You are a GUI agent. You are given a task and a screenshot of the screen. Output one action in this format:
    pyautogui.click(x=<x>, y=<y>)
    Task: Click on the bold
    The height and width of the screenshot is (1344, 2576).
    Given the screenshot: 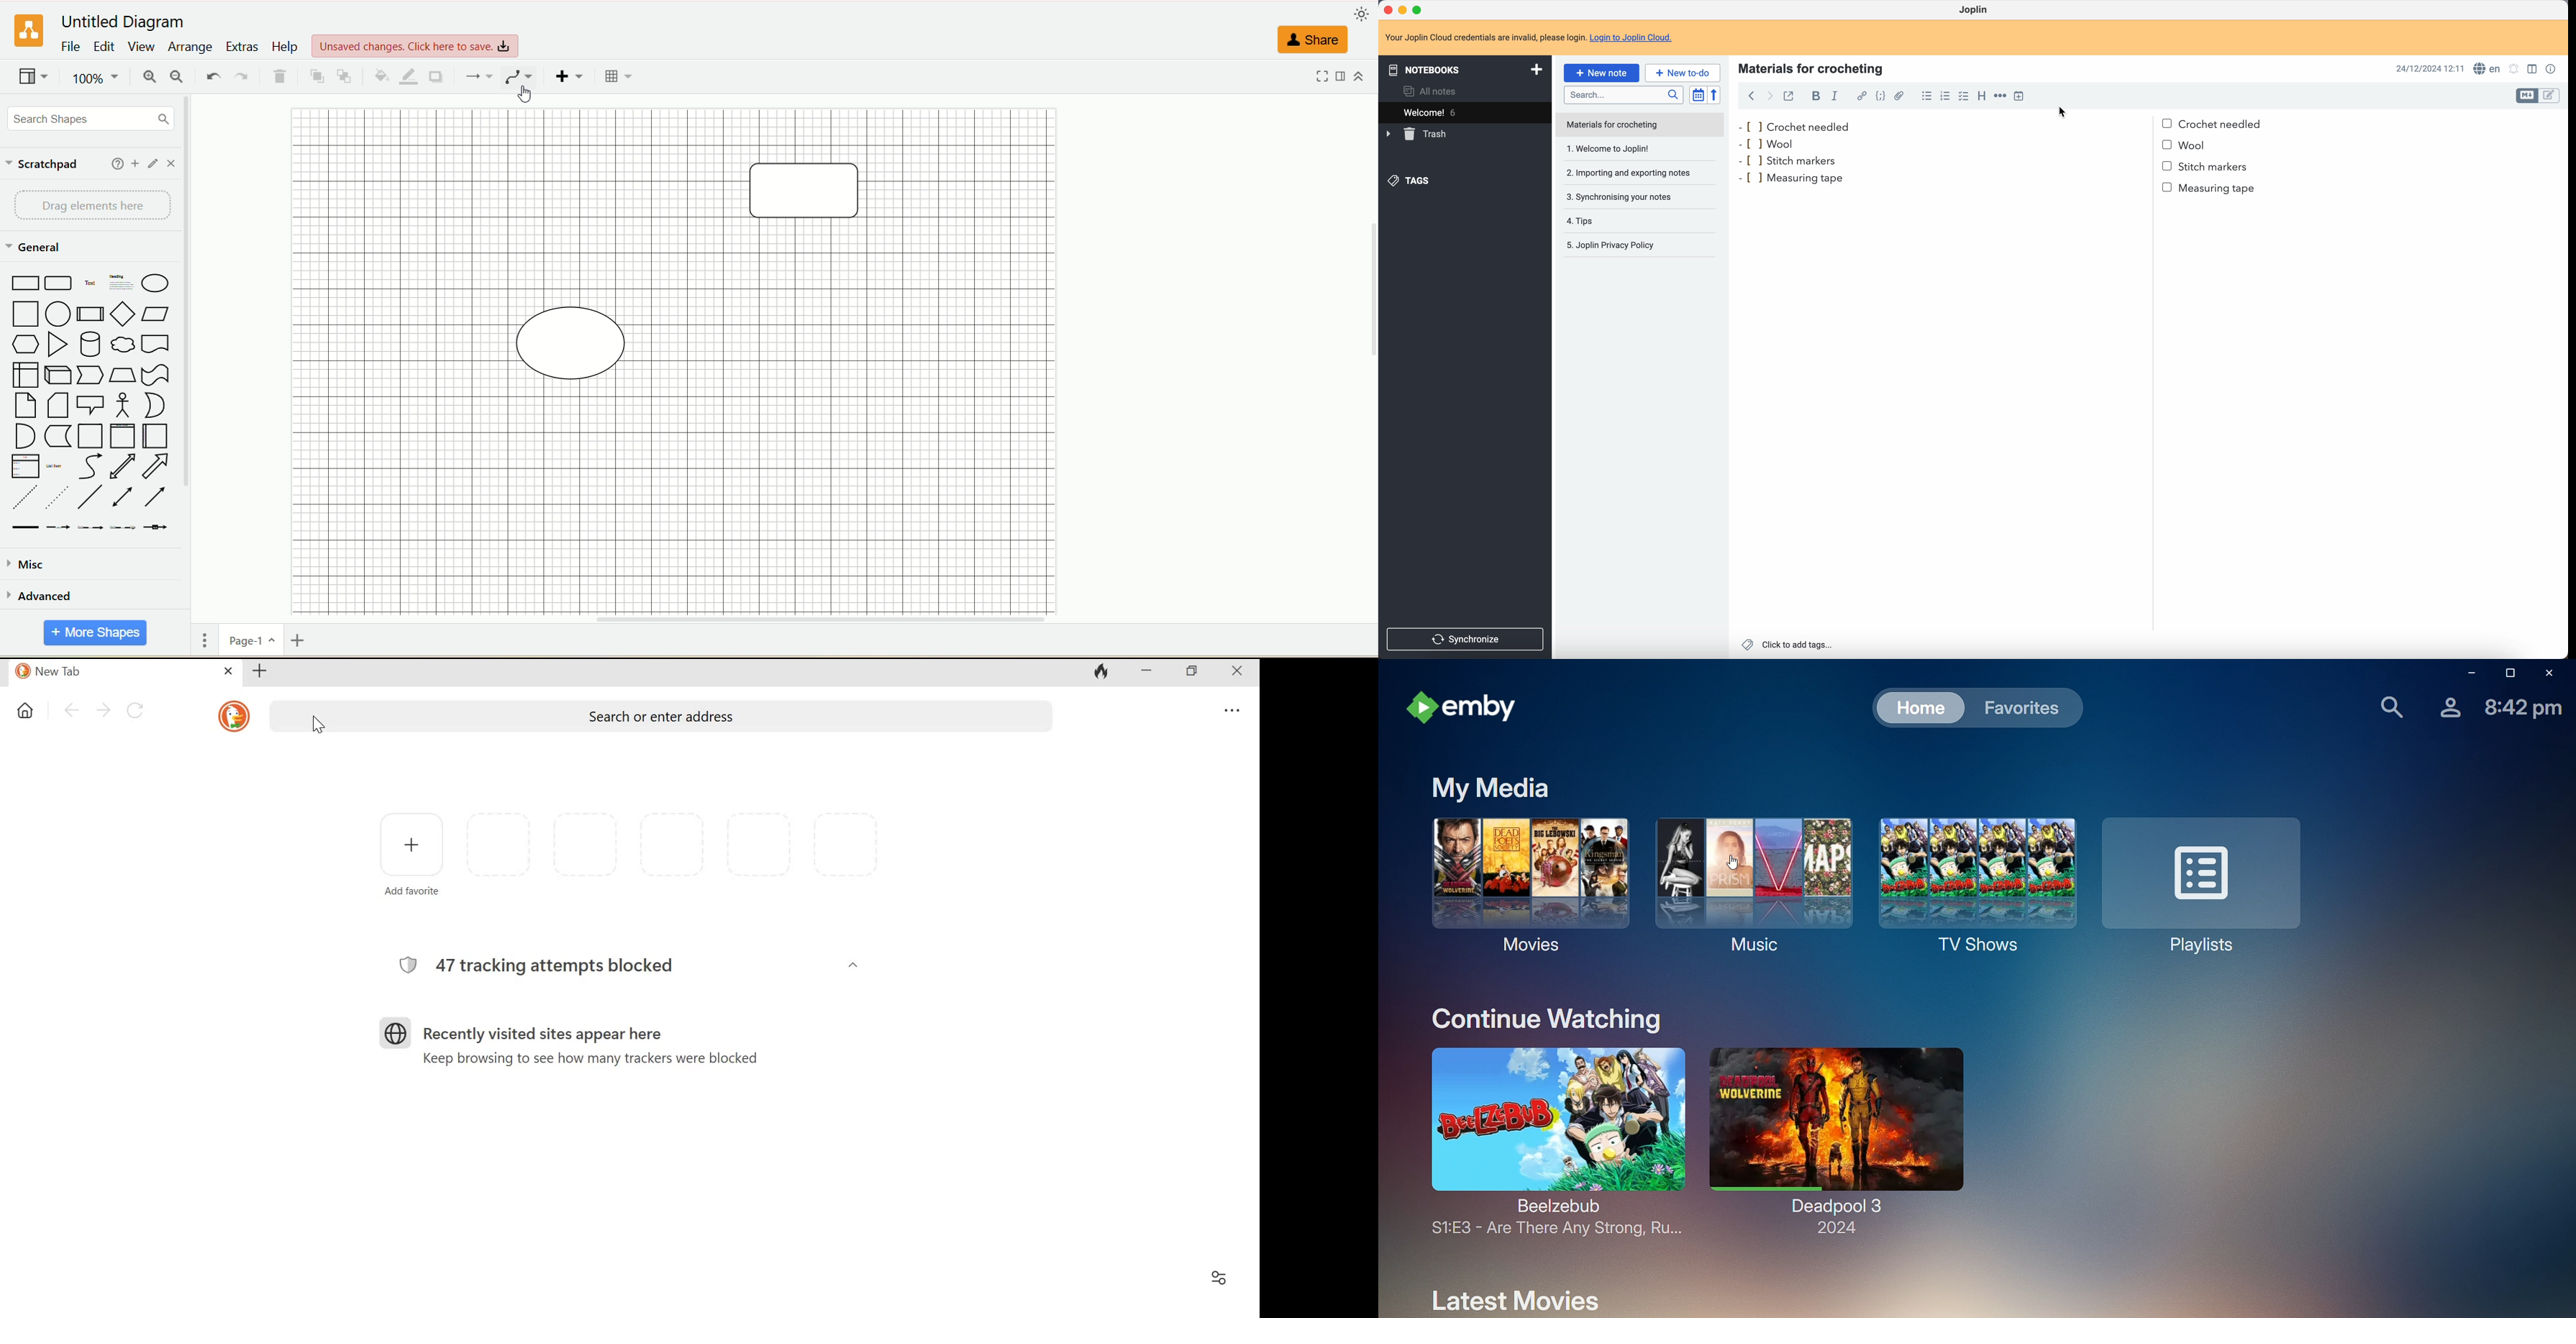 What is the action you would take?
    pyautogui.click(x=1814, y=96)
    